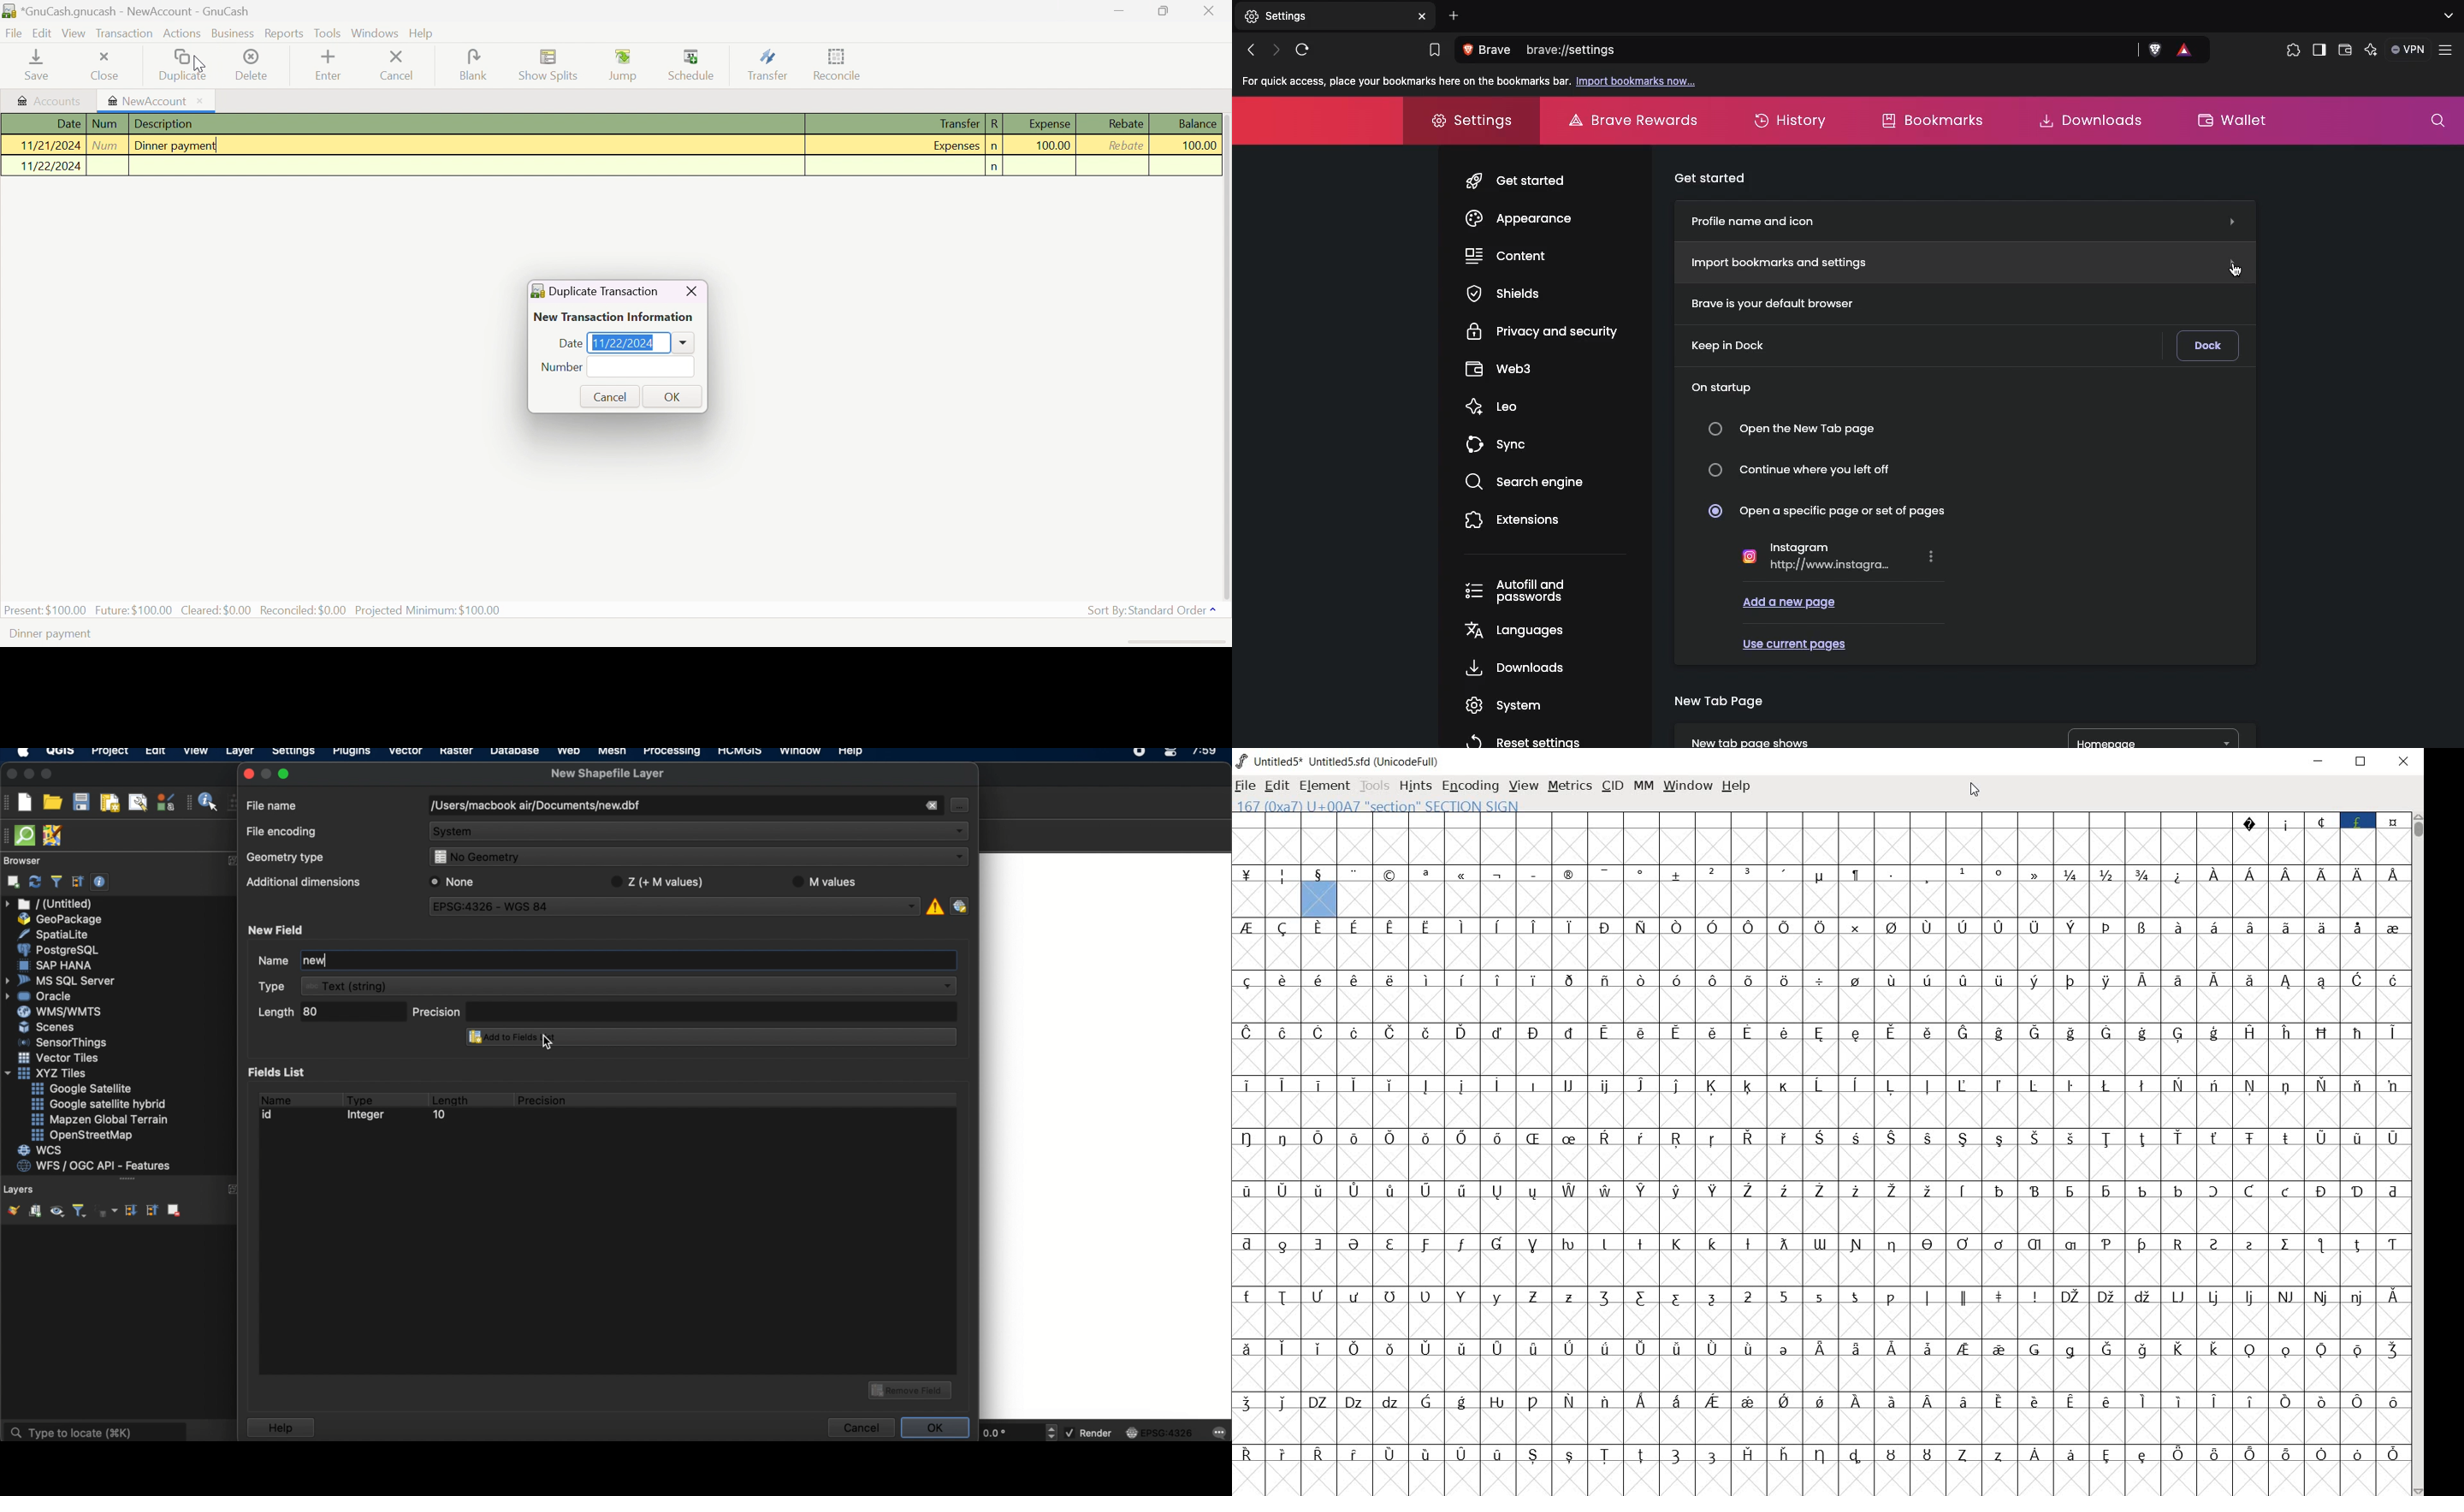 This screenshot has width=2464, height=1512. Describe the element at coordinates (958, 804) in the screenshot. I see `cursor` at that location.